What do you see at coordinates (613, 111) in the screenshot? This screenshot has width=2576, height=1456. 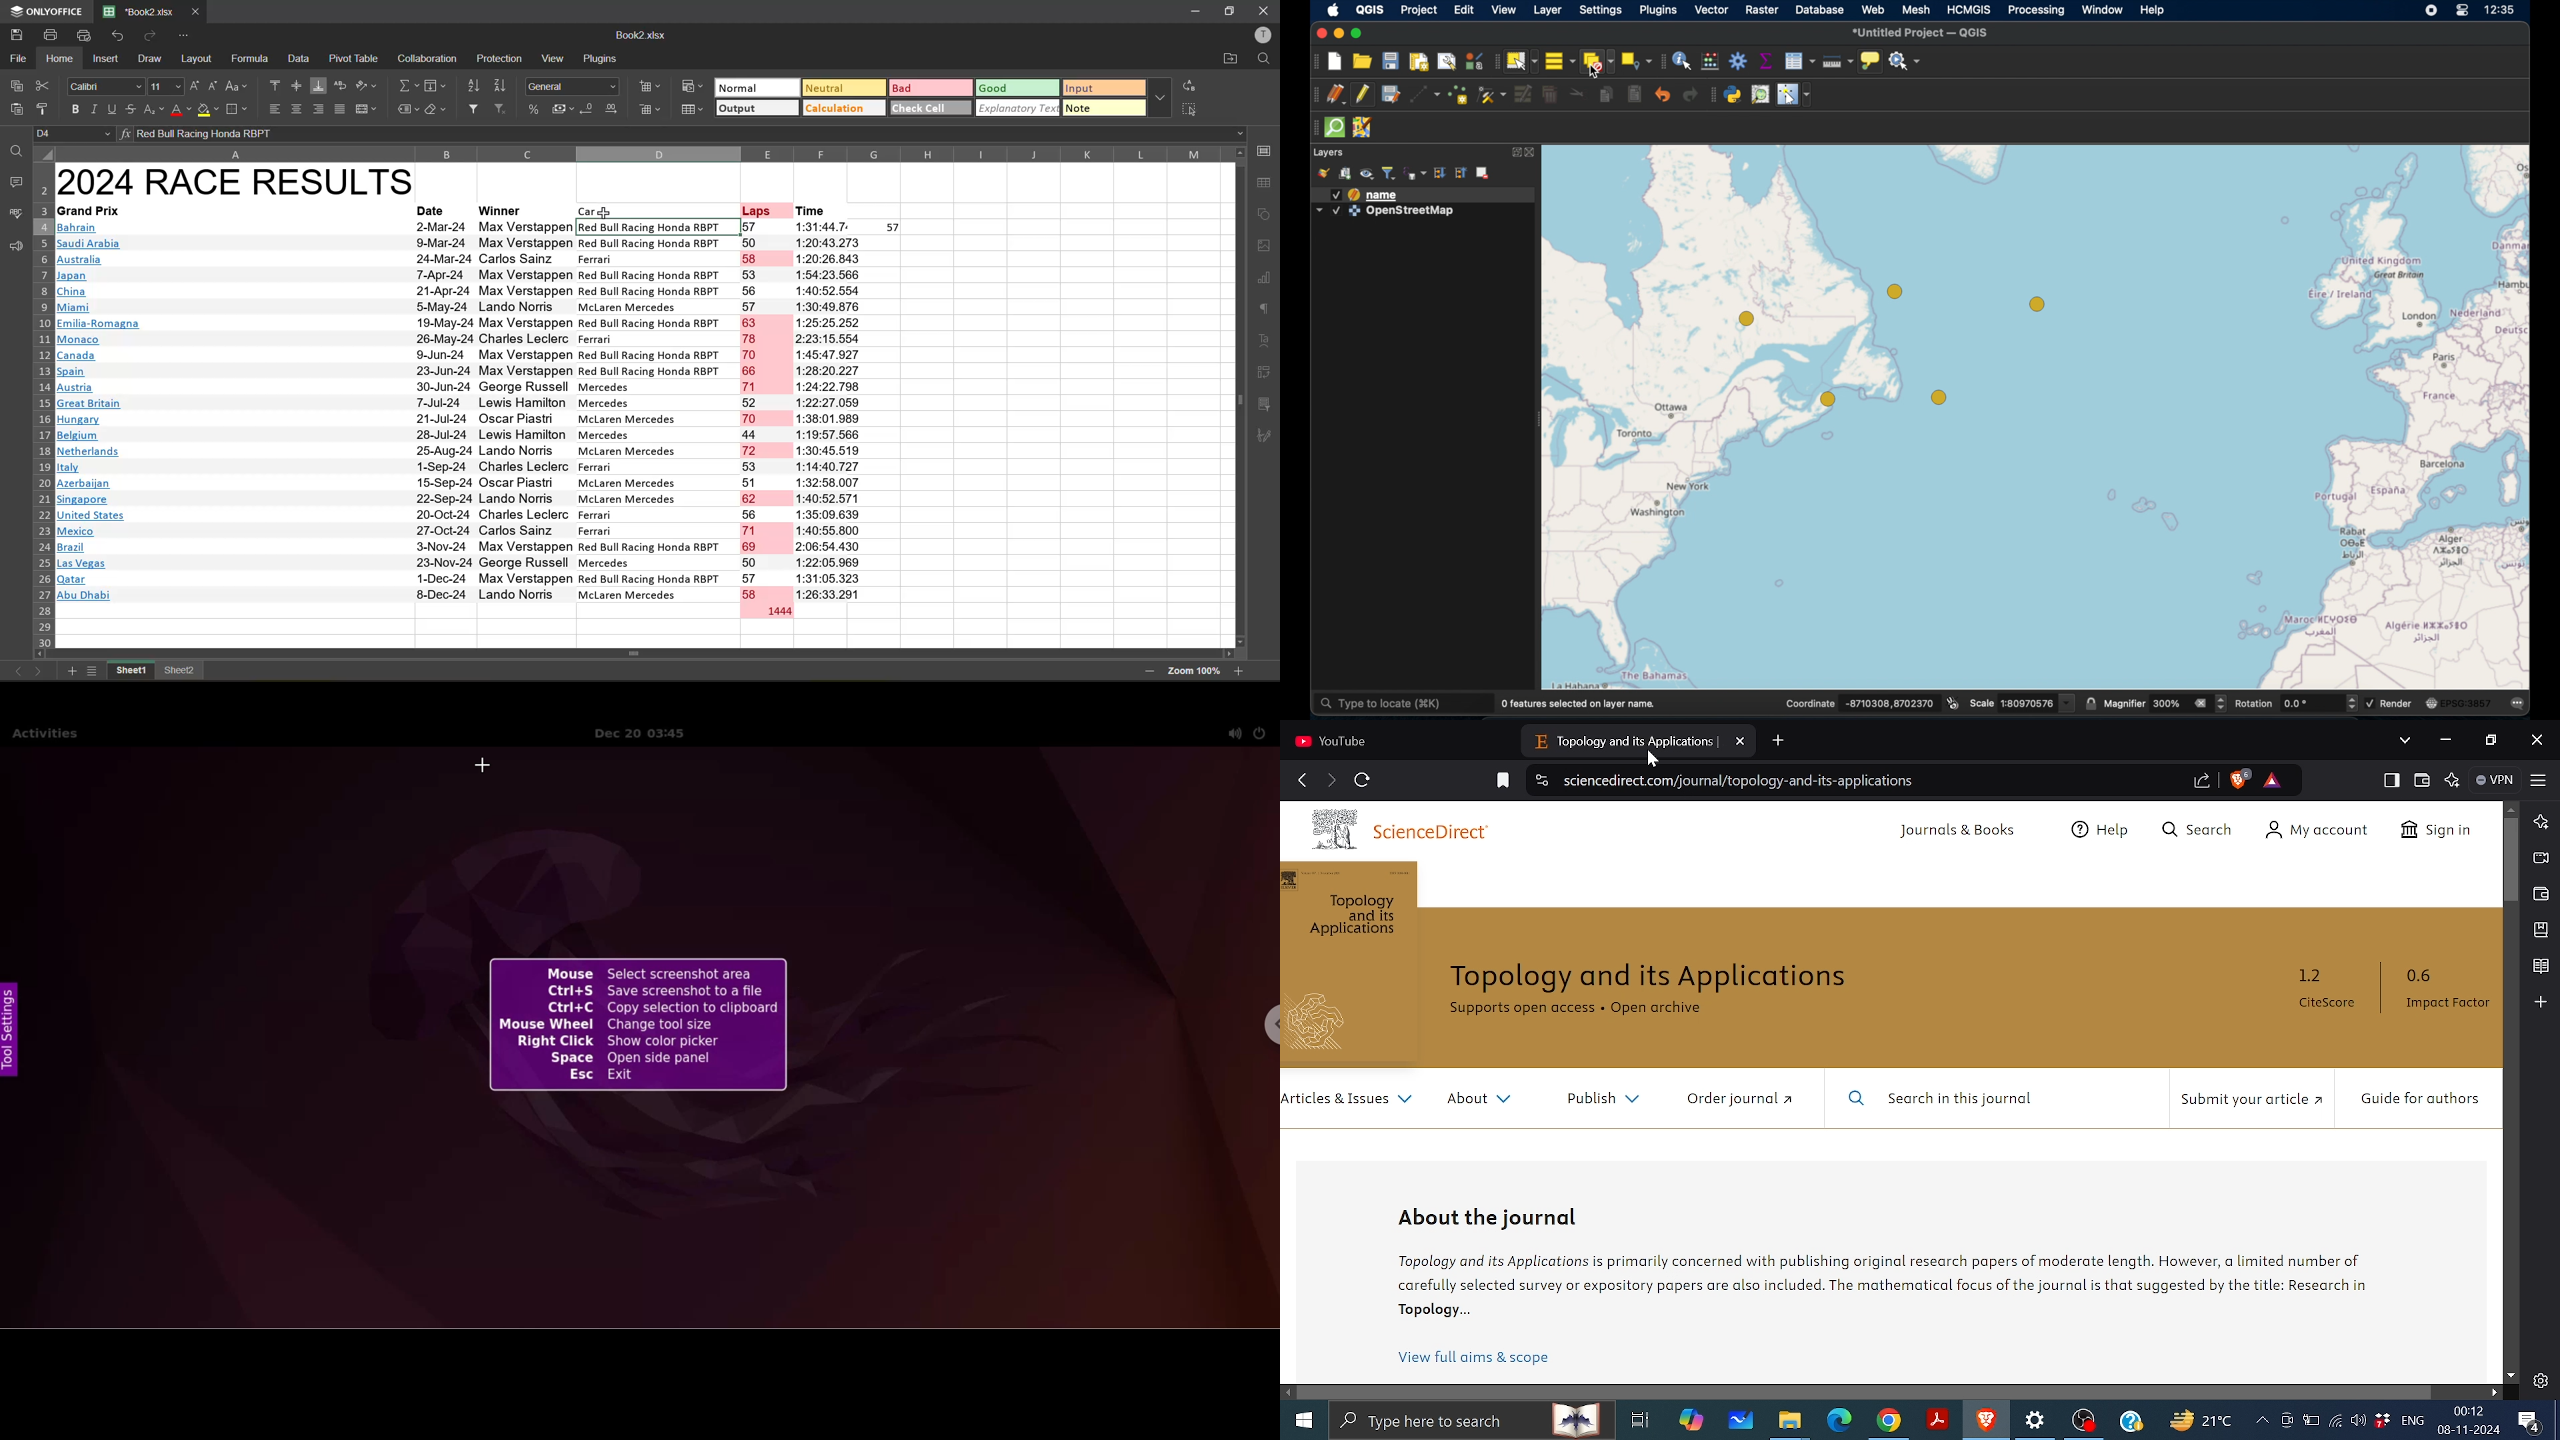 I see `increase decimal` at bounding box center [613, 111].